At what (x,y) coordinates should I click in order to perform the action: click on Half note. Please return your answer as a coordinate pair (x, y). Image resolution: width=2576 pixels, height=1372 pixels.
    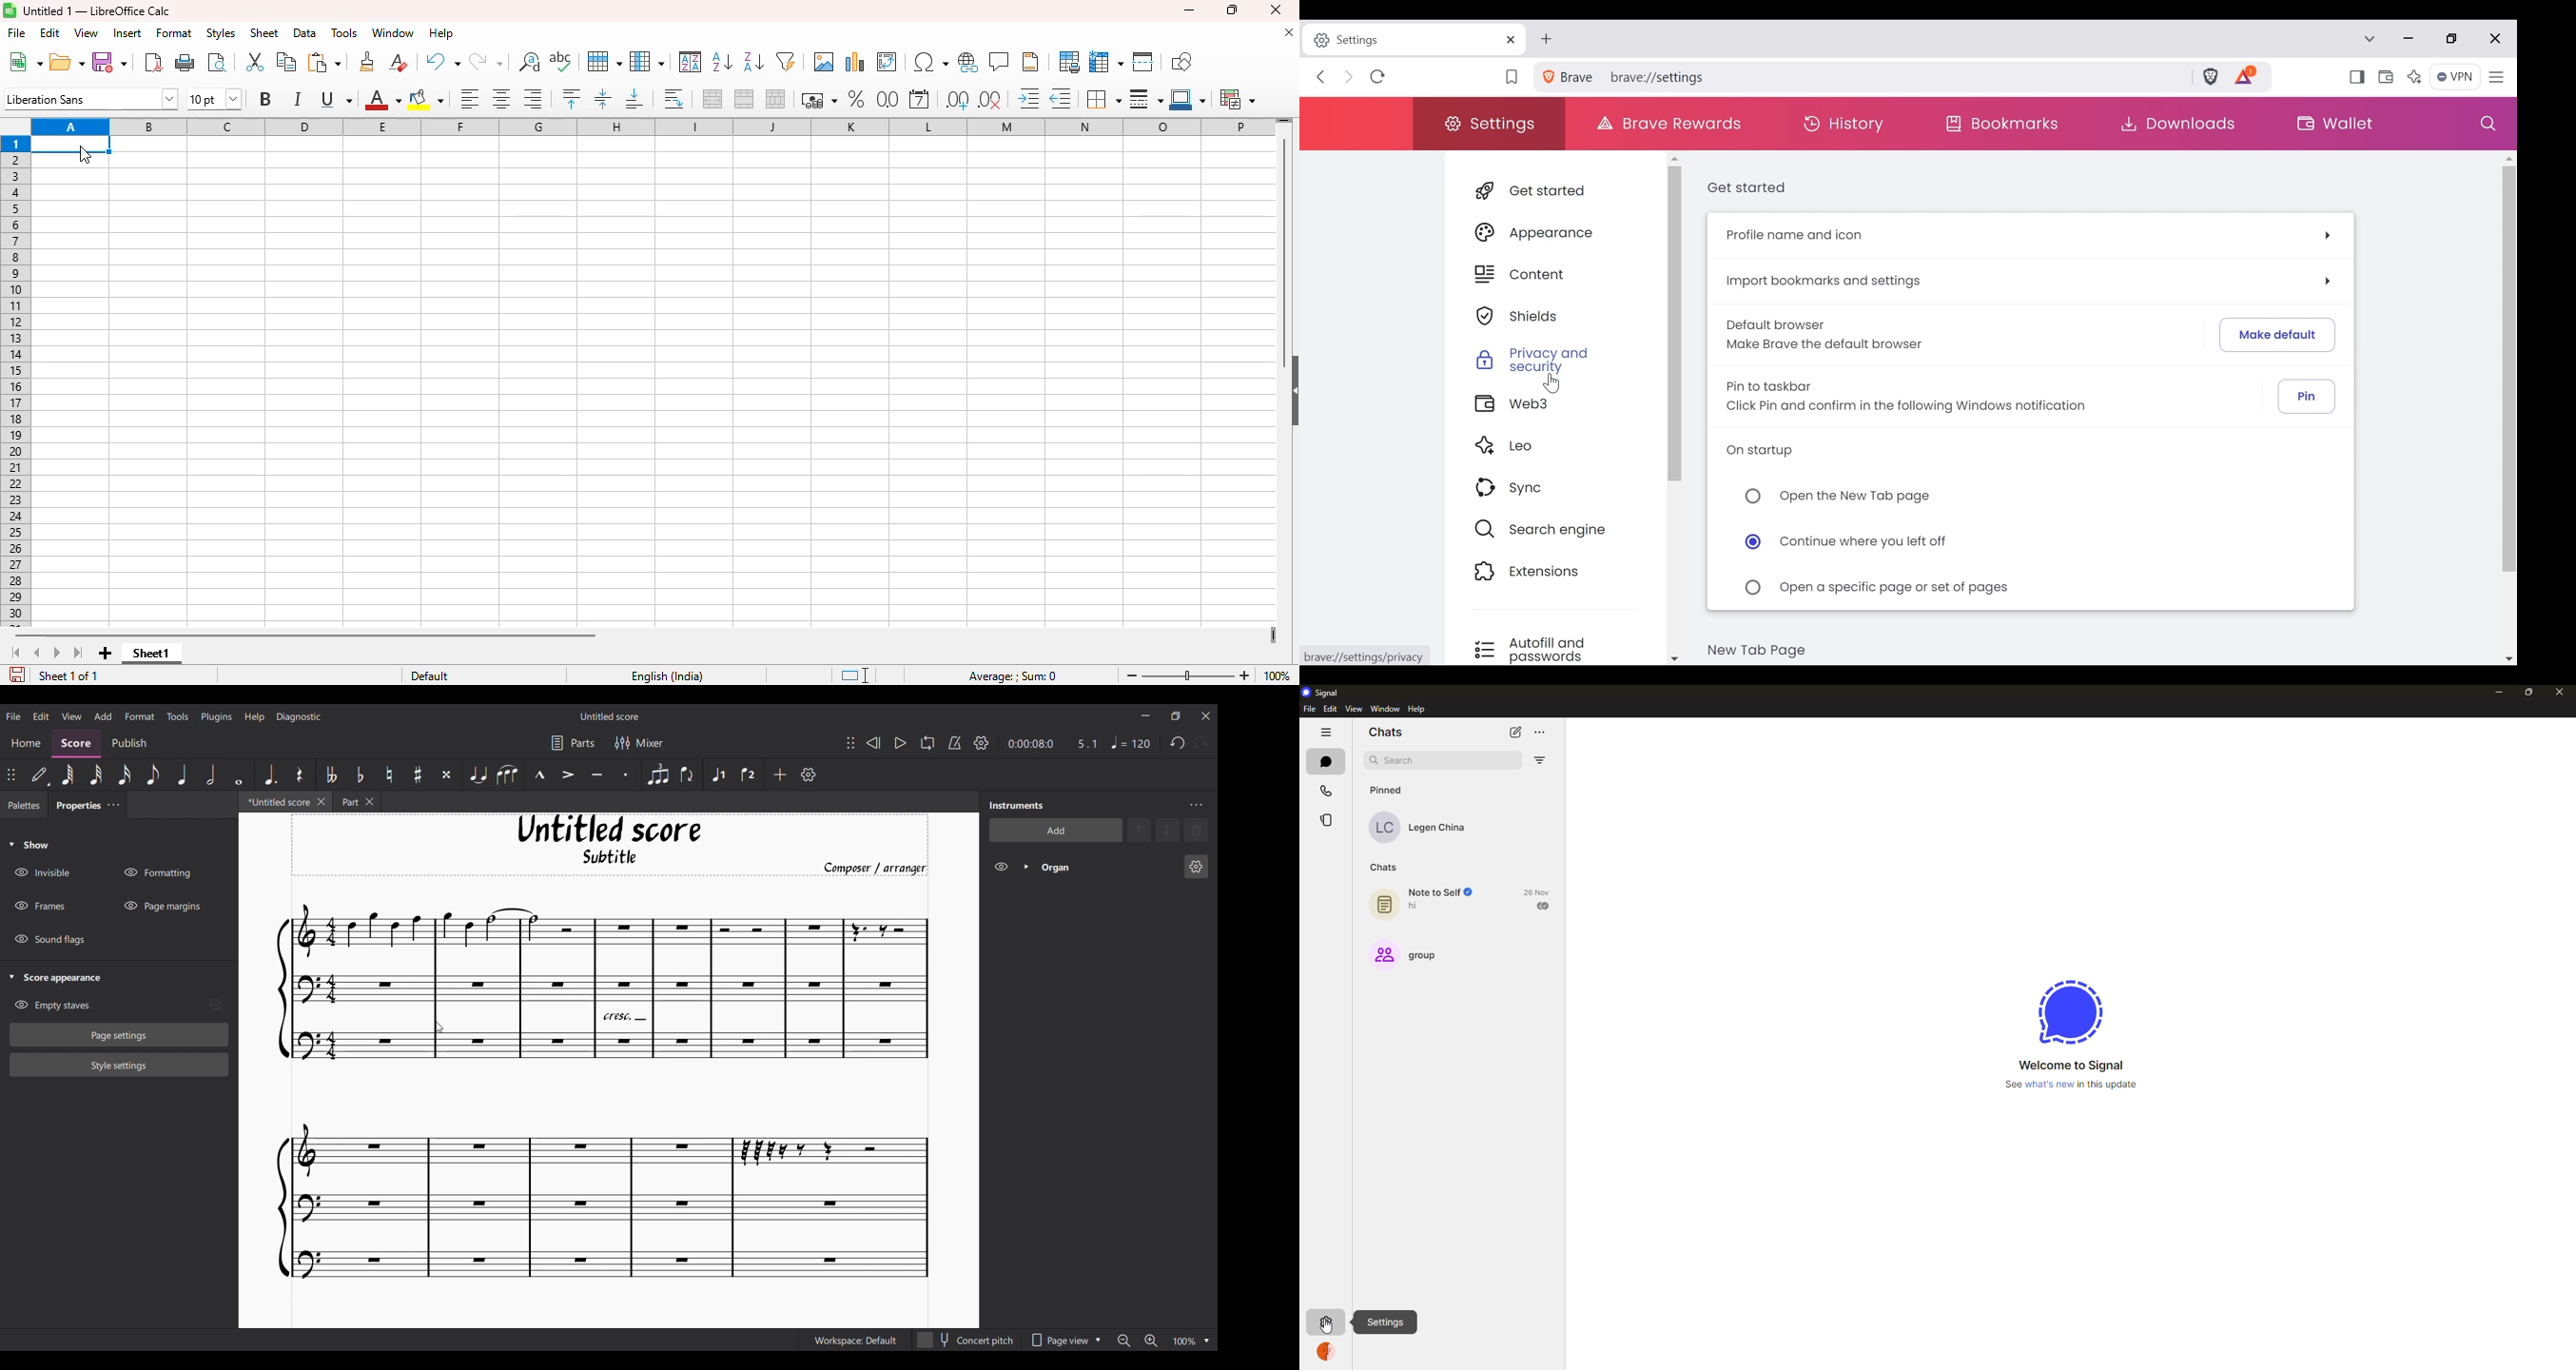
    Looking at the image, I should click on (212, 774).